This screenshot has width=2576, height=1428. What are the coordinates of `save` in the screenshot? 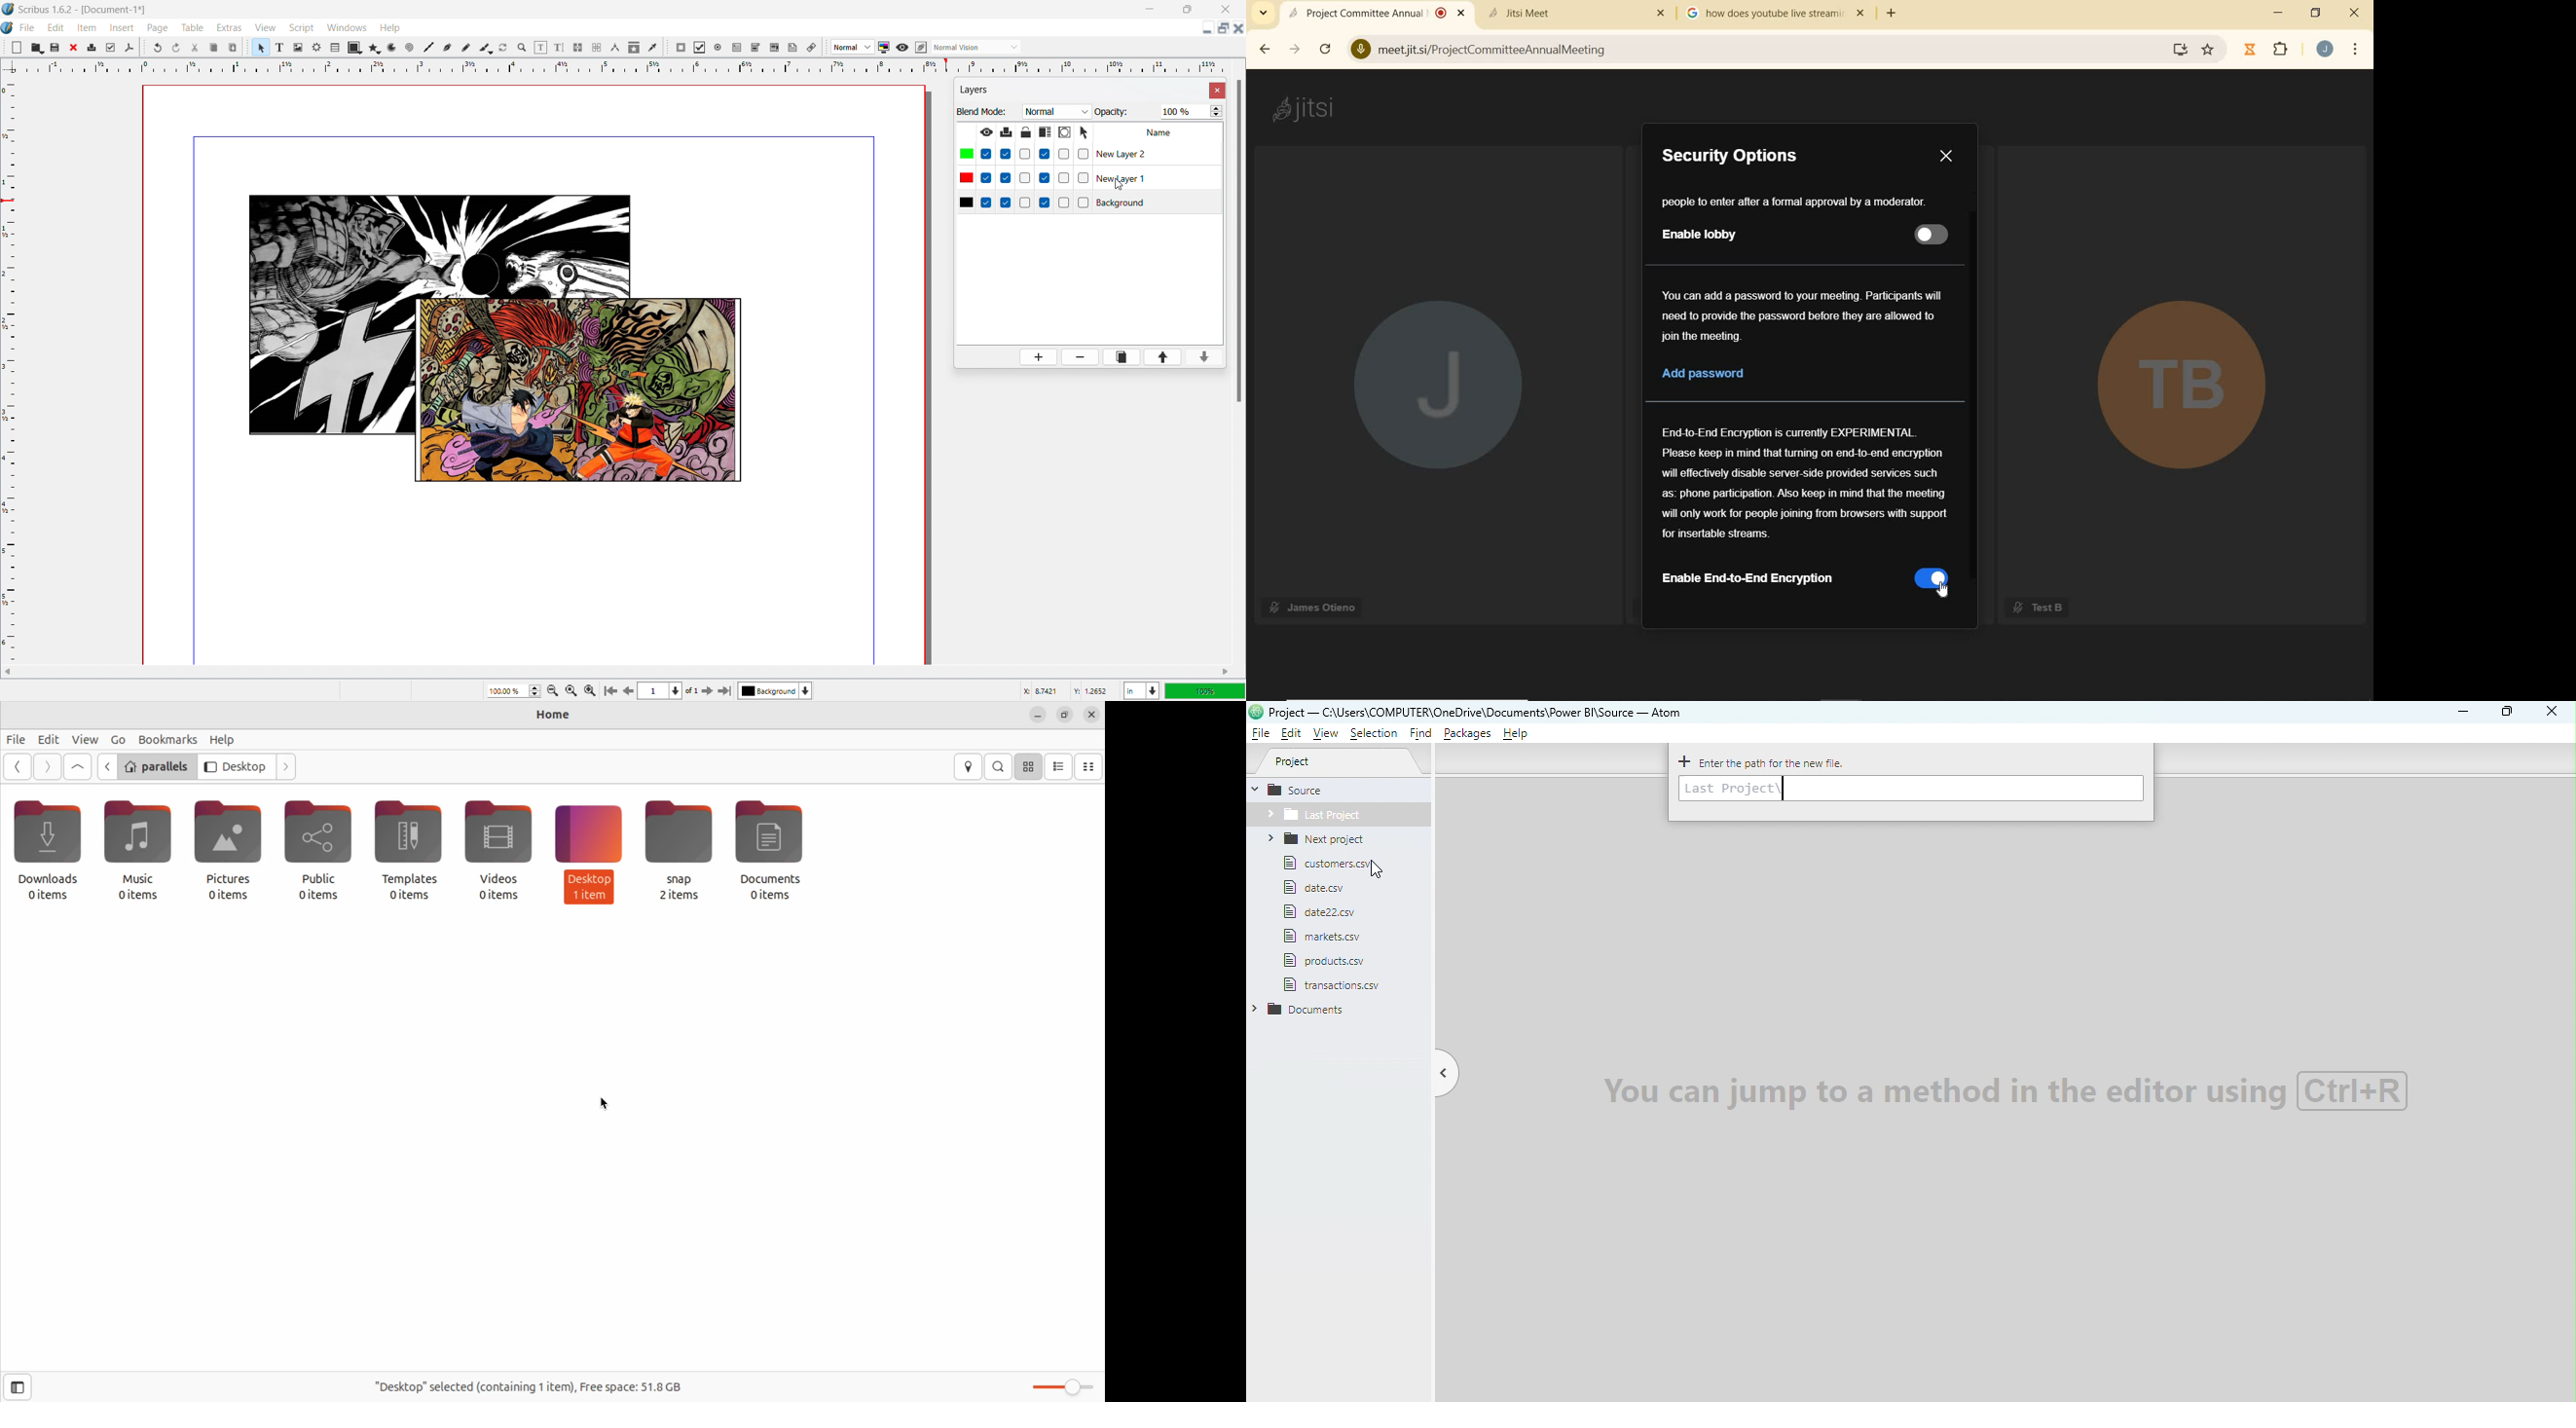 It's located at (55, 48).